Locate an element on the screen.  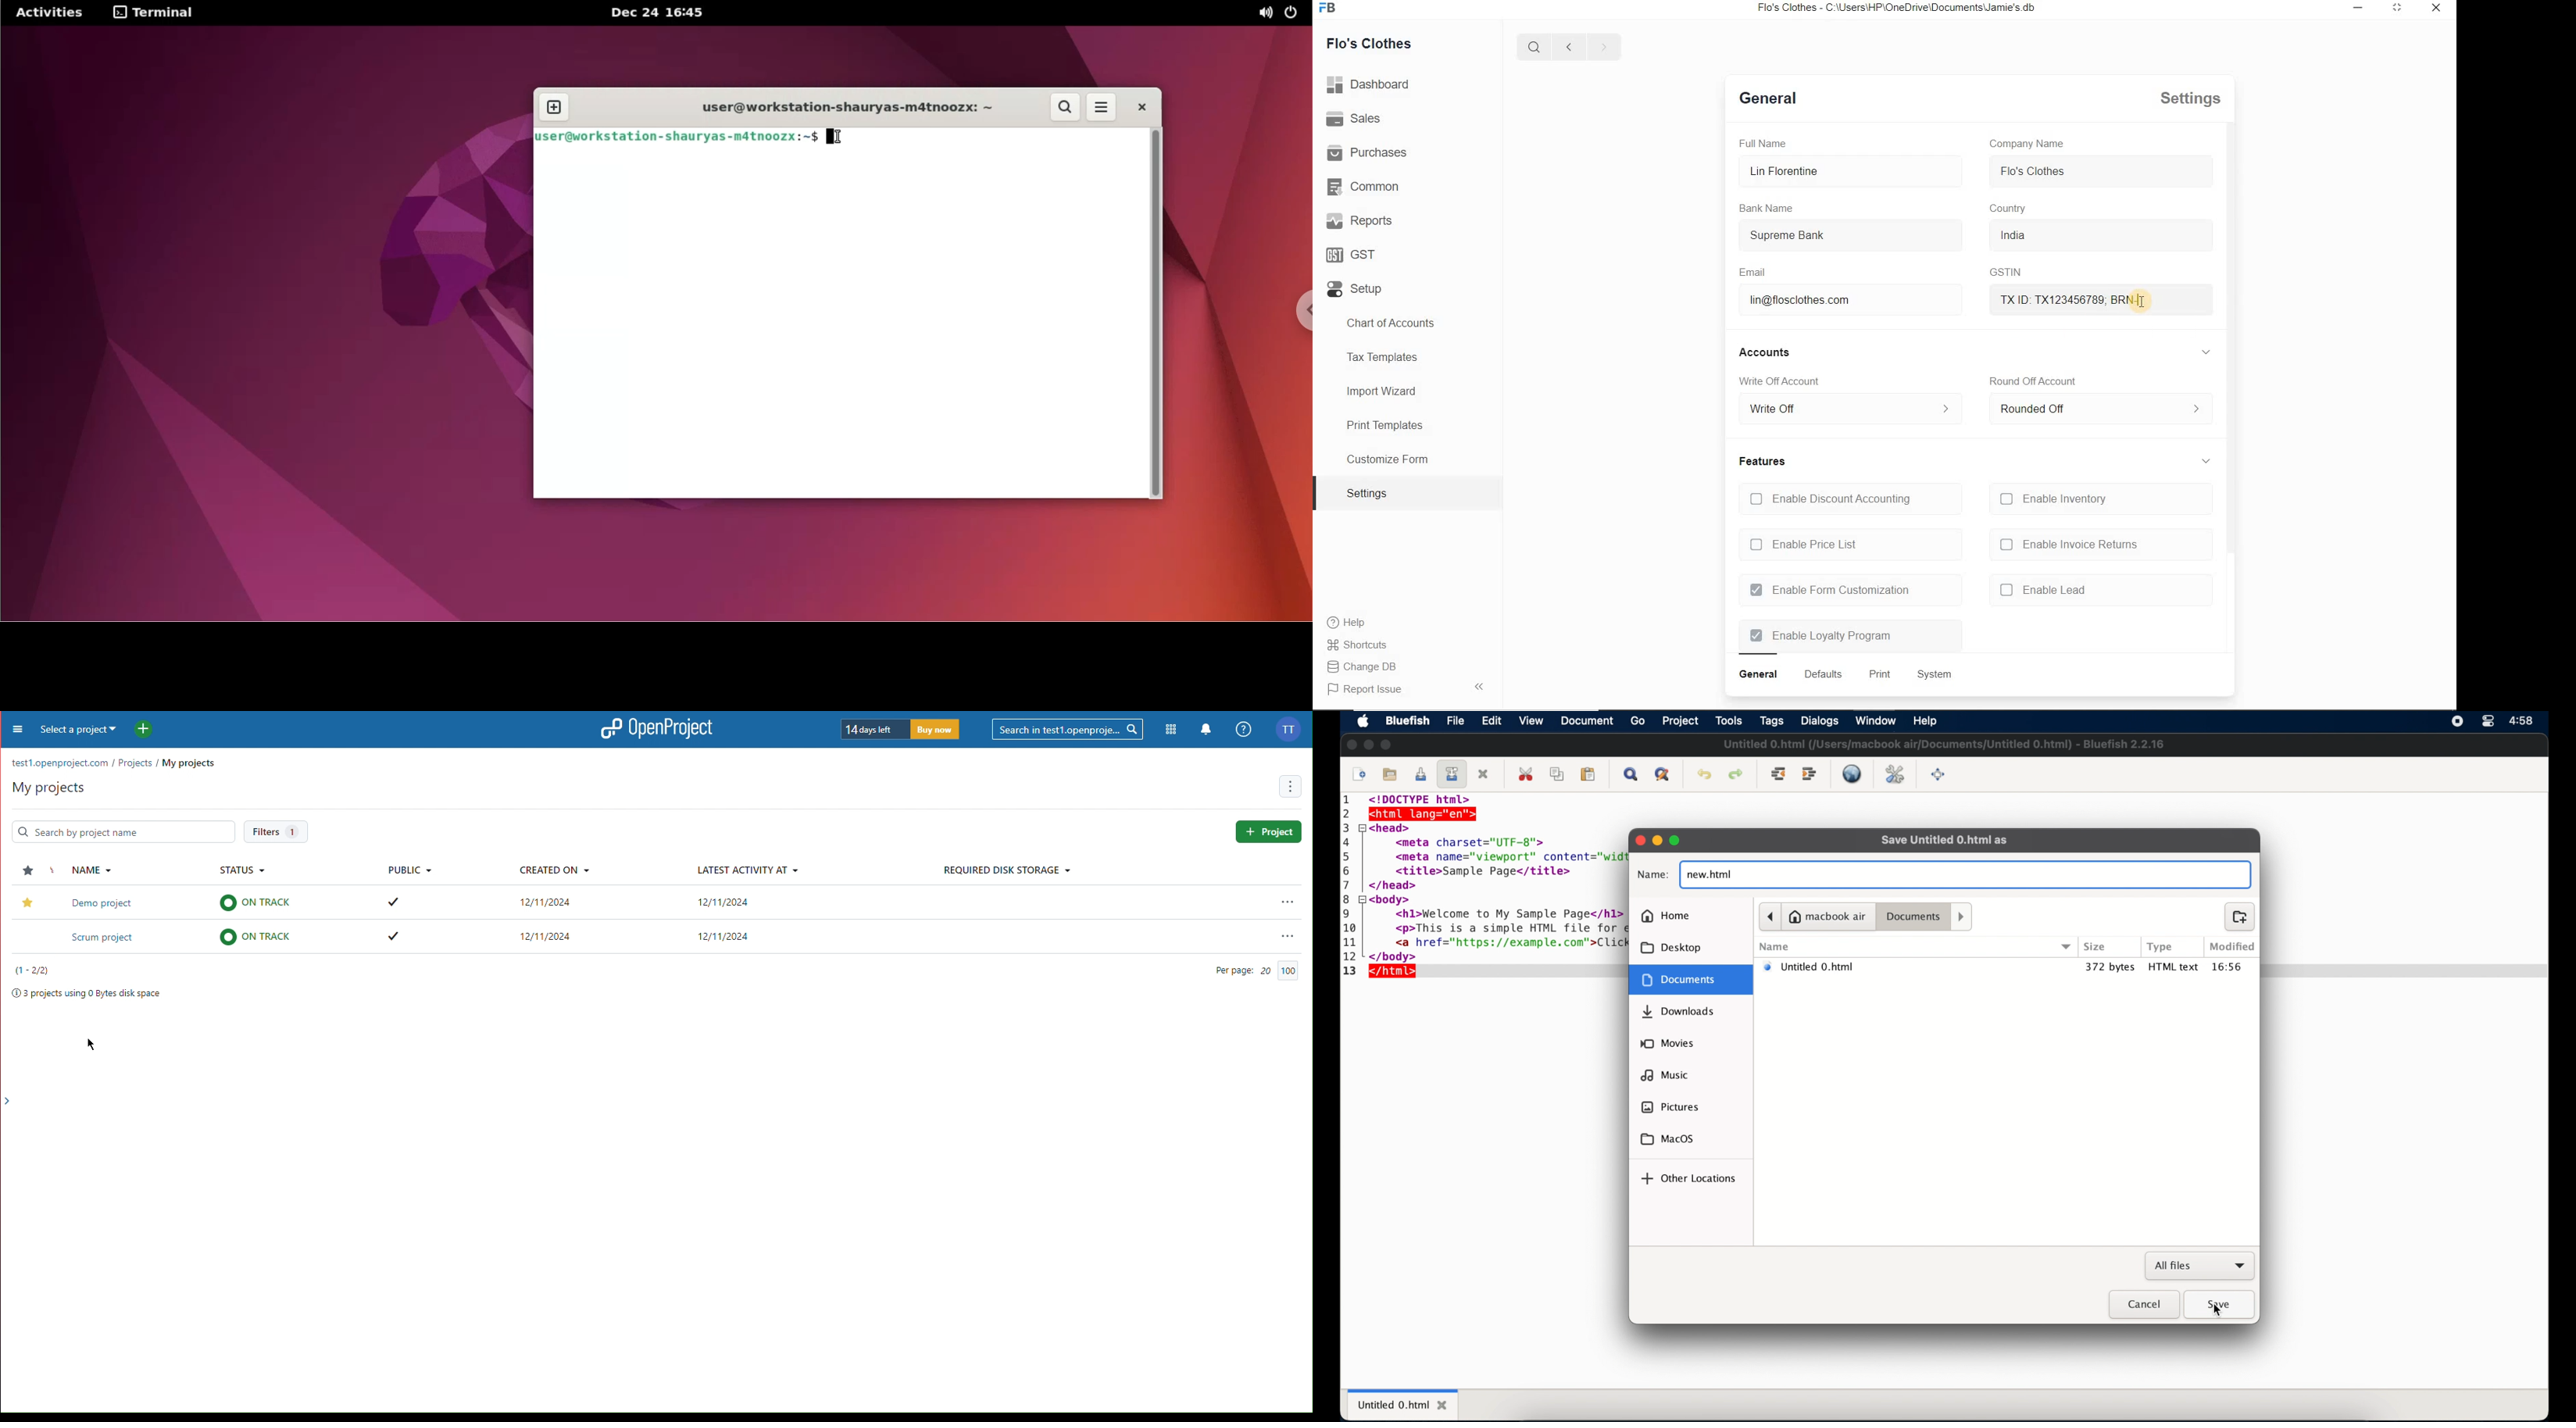
Flo's Clothes is located at coordinates (1371, 43).